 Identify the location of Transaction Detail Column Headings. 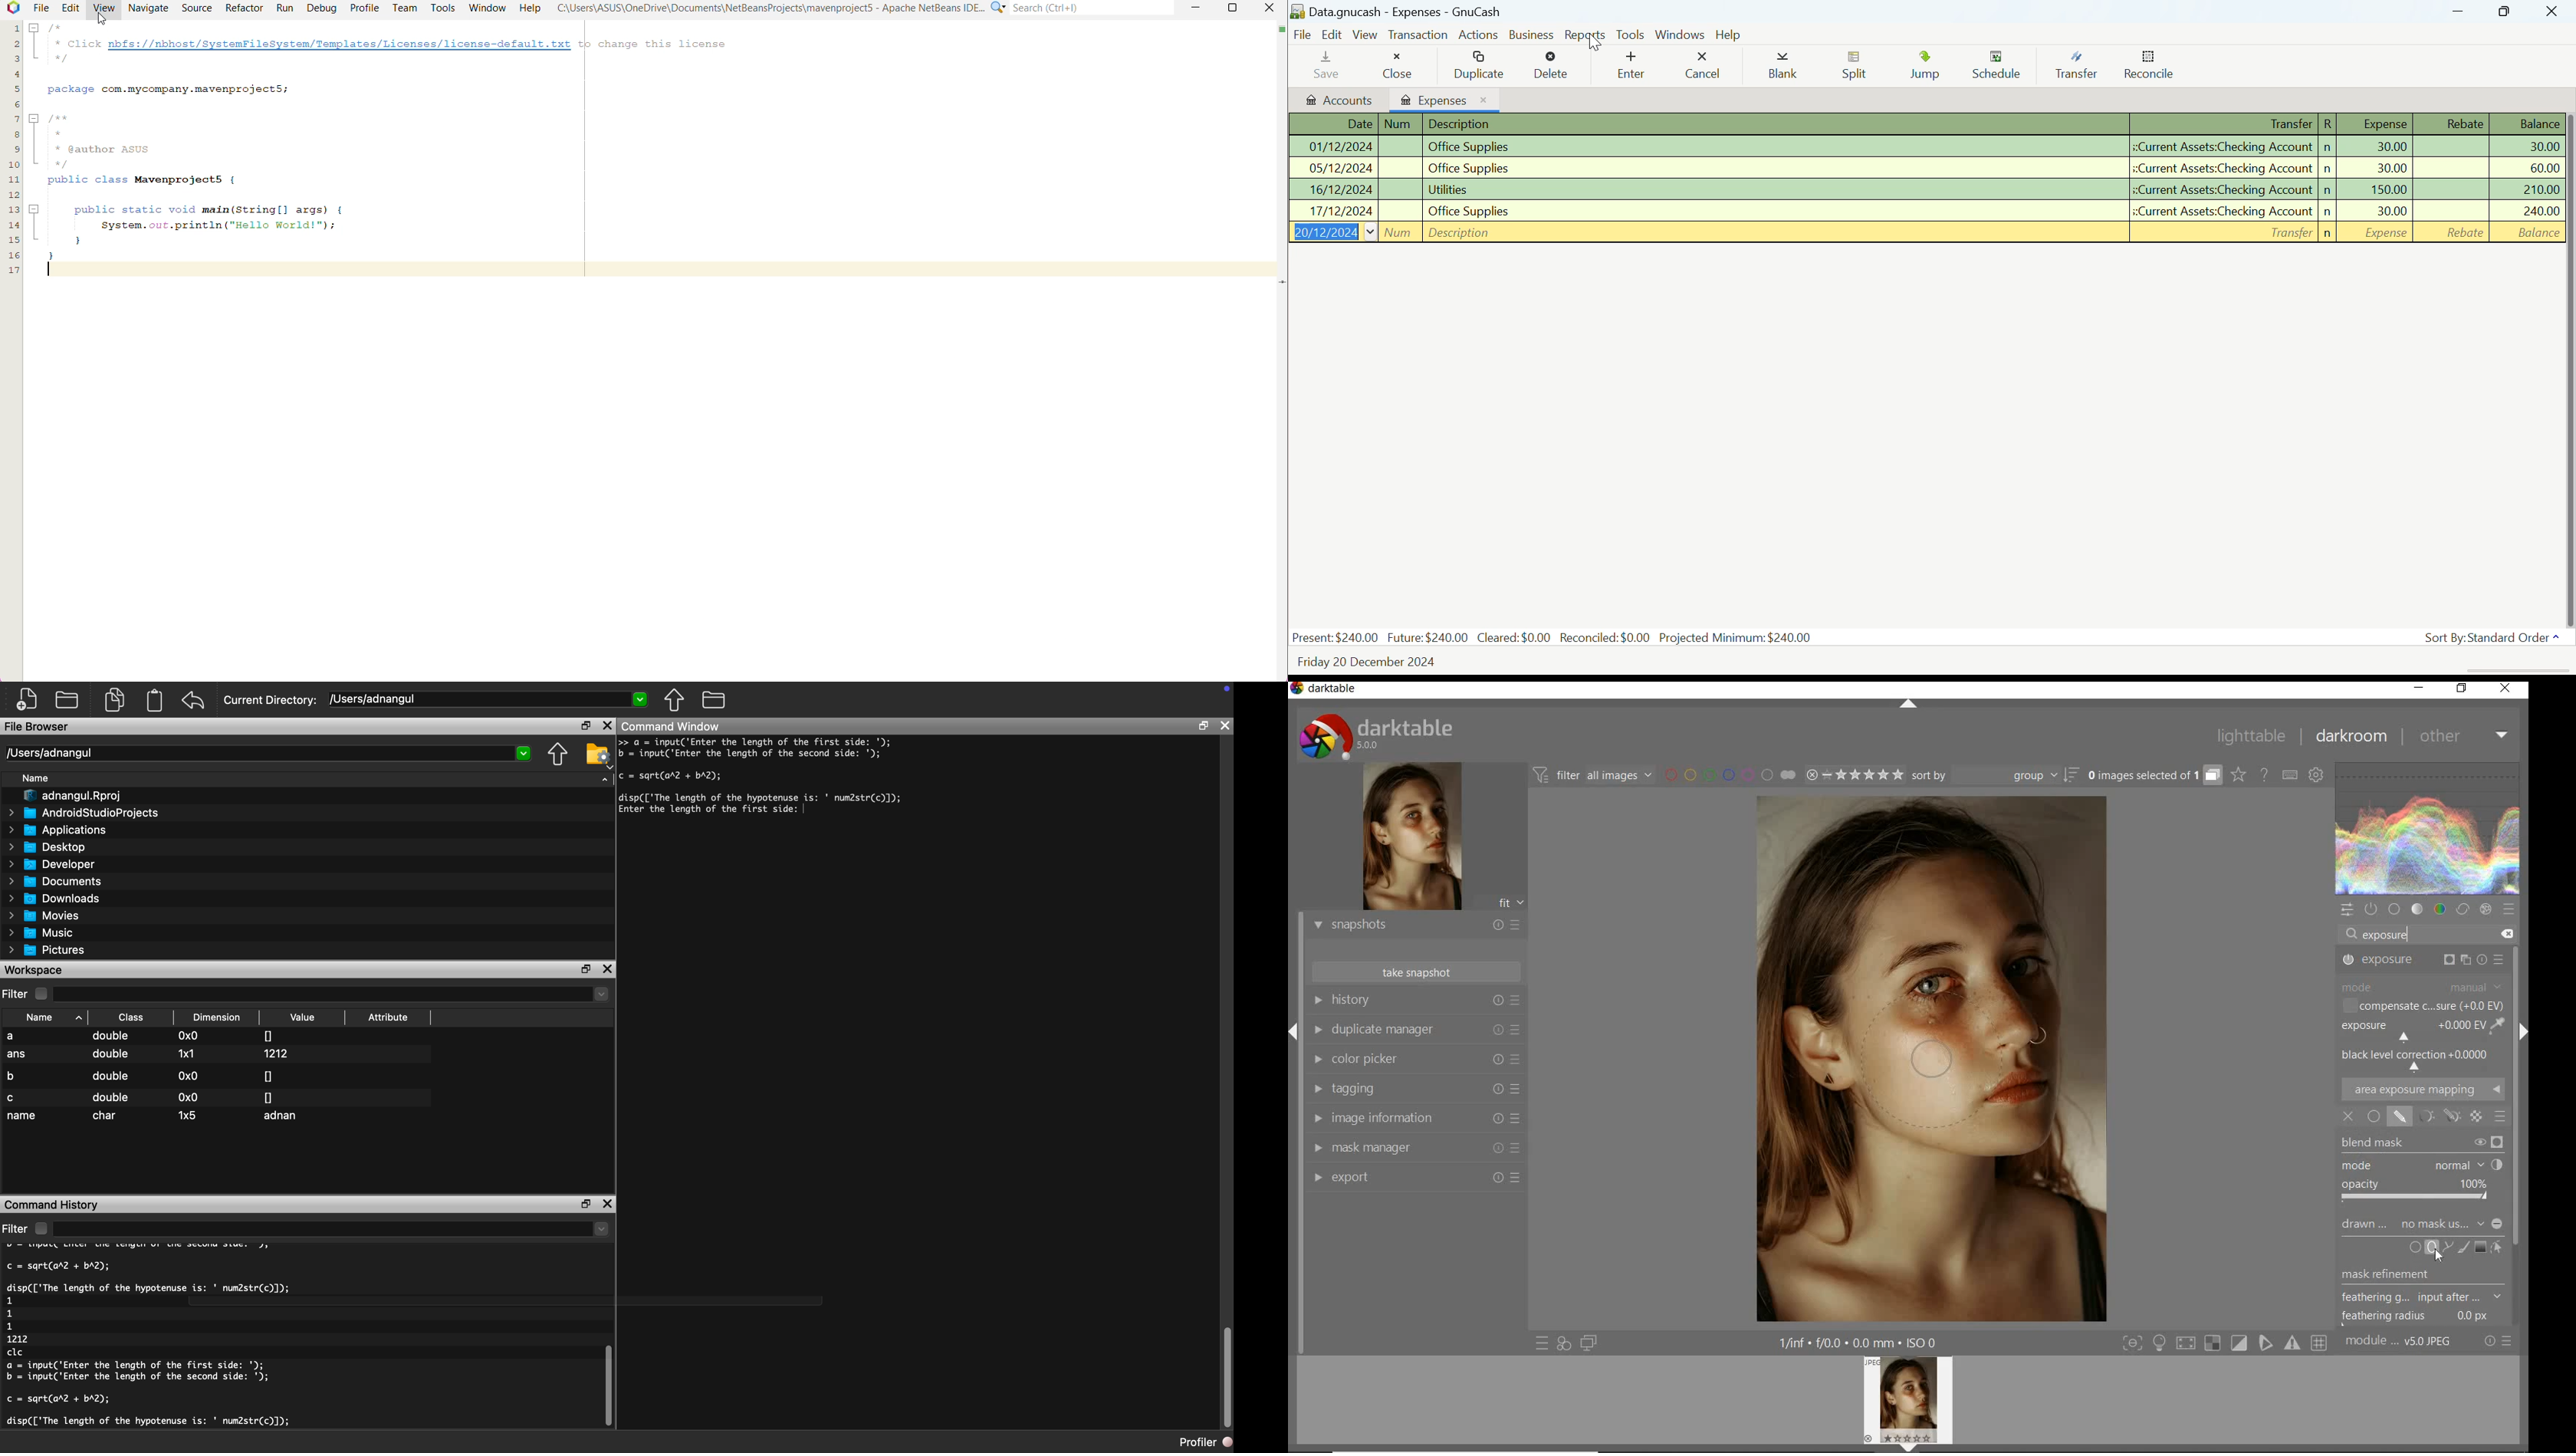
(1927, 125).